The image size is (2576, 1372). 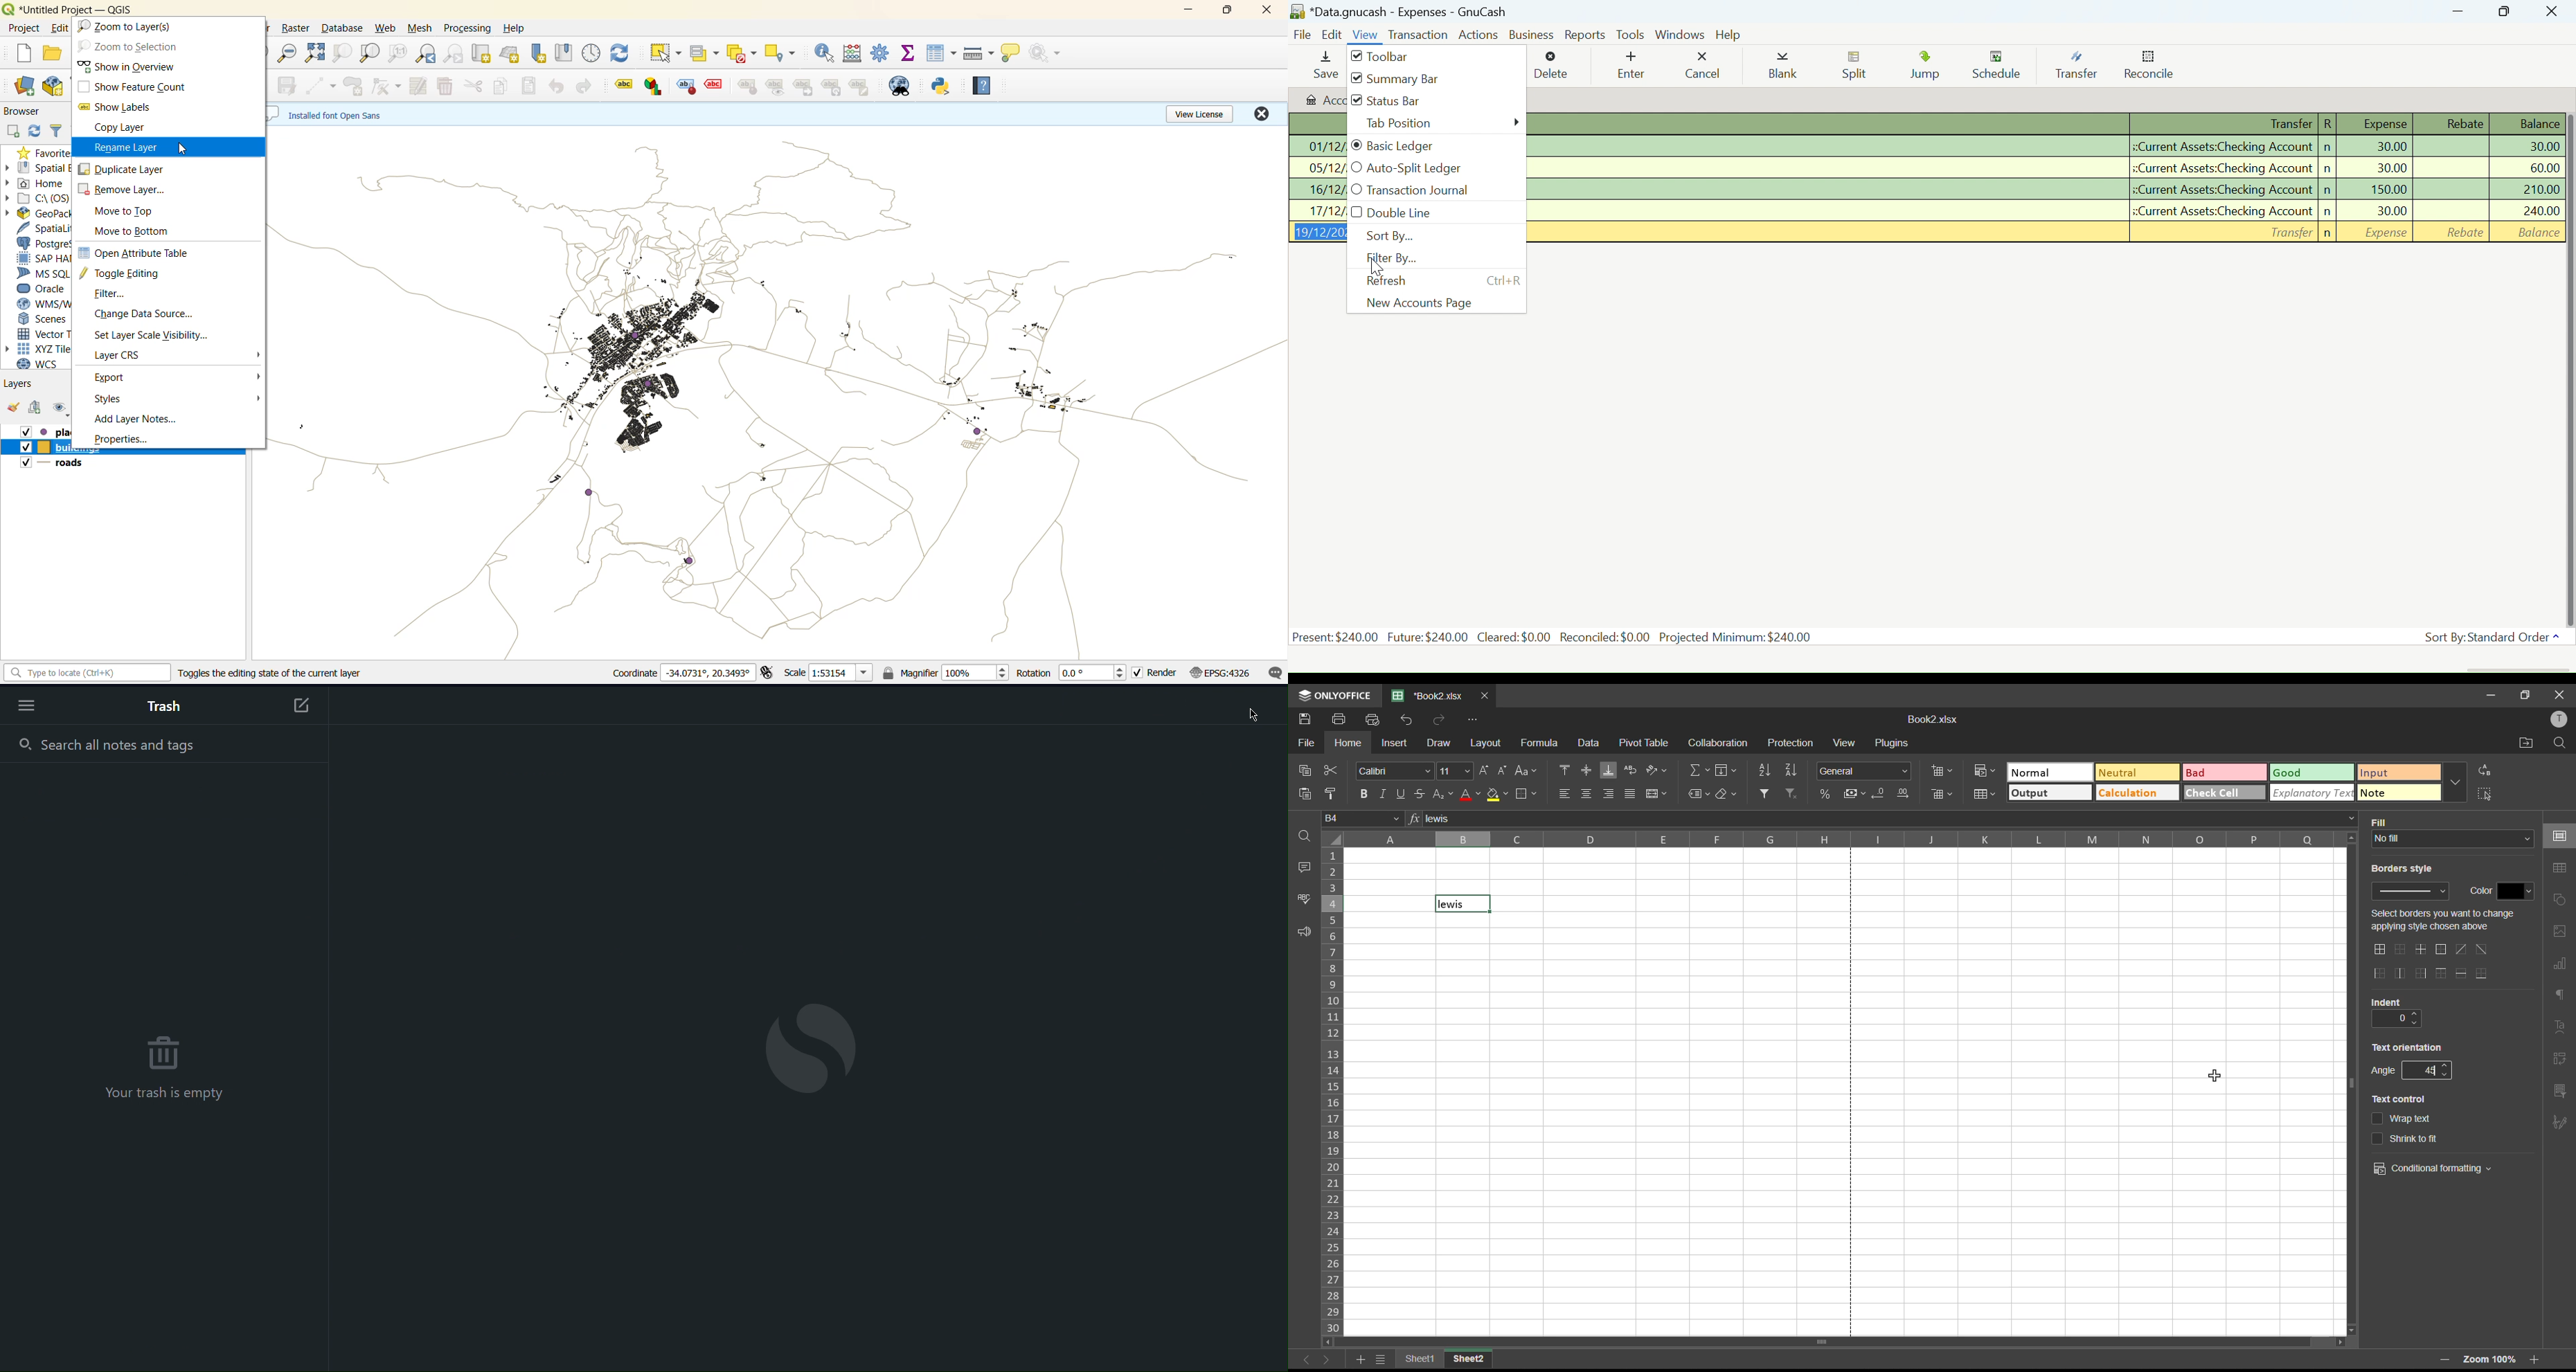 What do you see at coordinates (1504, 773) in the screenshot?
I see `decrement size` at bounding box center [1504, 773].